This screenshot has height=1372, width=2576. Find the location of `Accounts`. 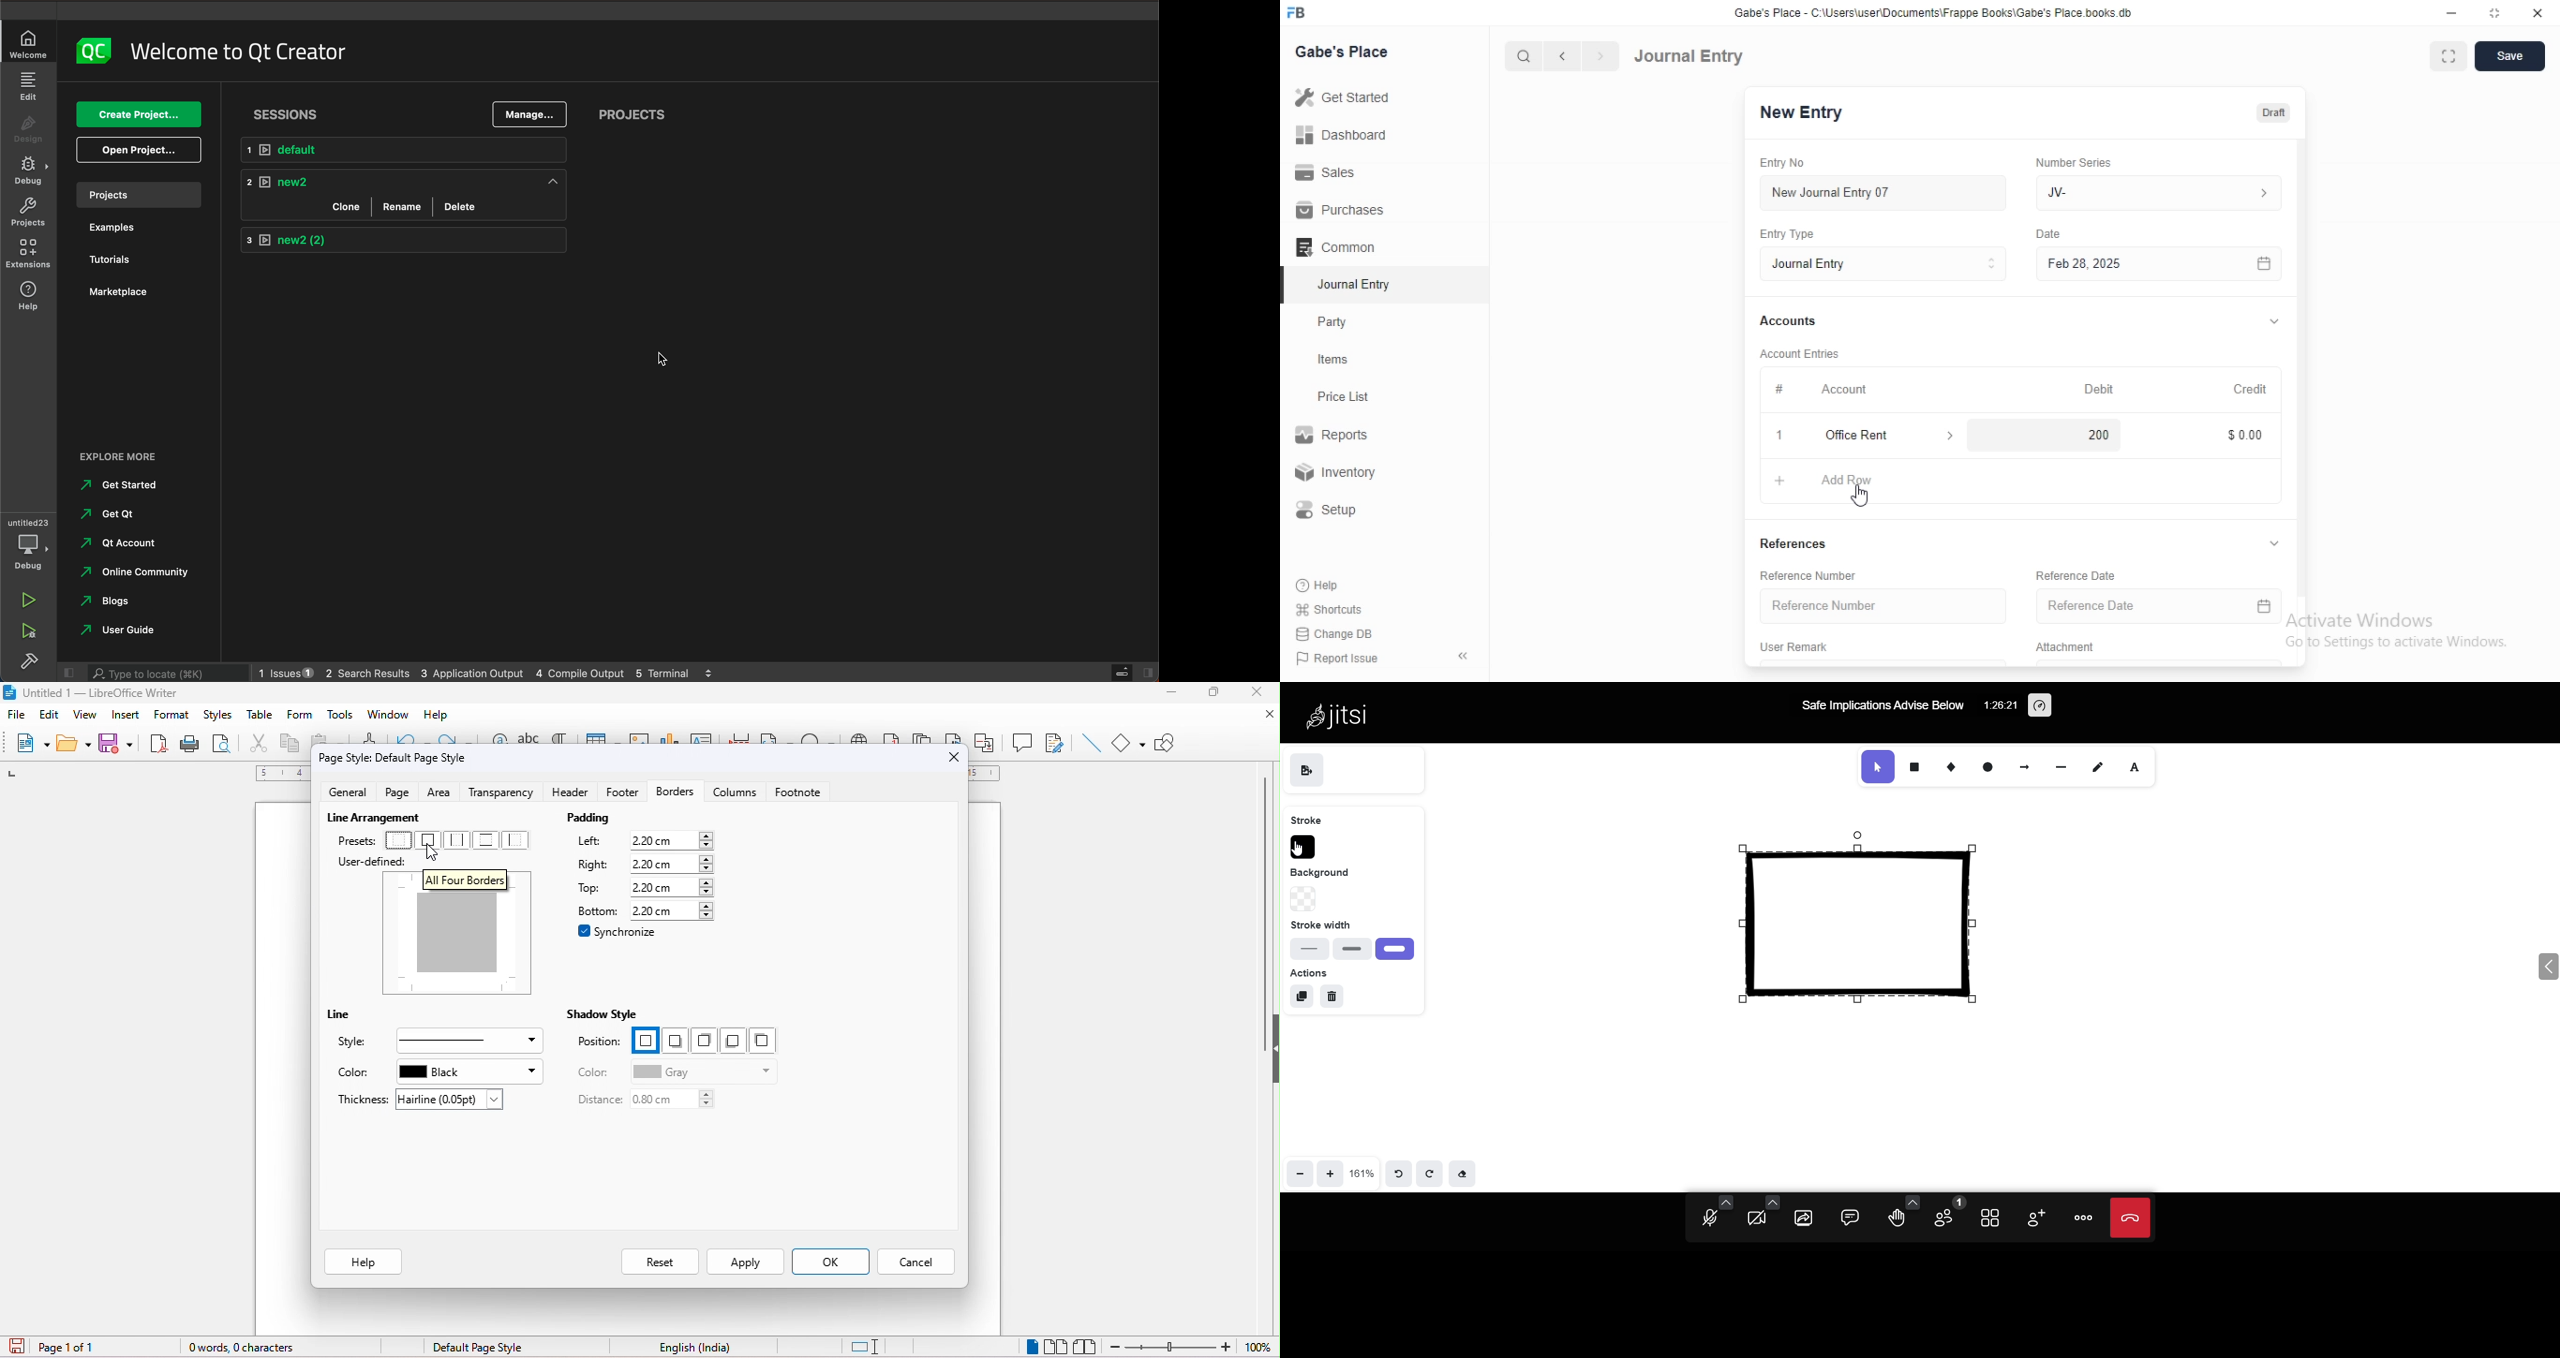

Accounts is located at coordinates (1786, 321).